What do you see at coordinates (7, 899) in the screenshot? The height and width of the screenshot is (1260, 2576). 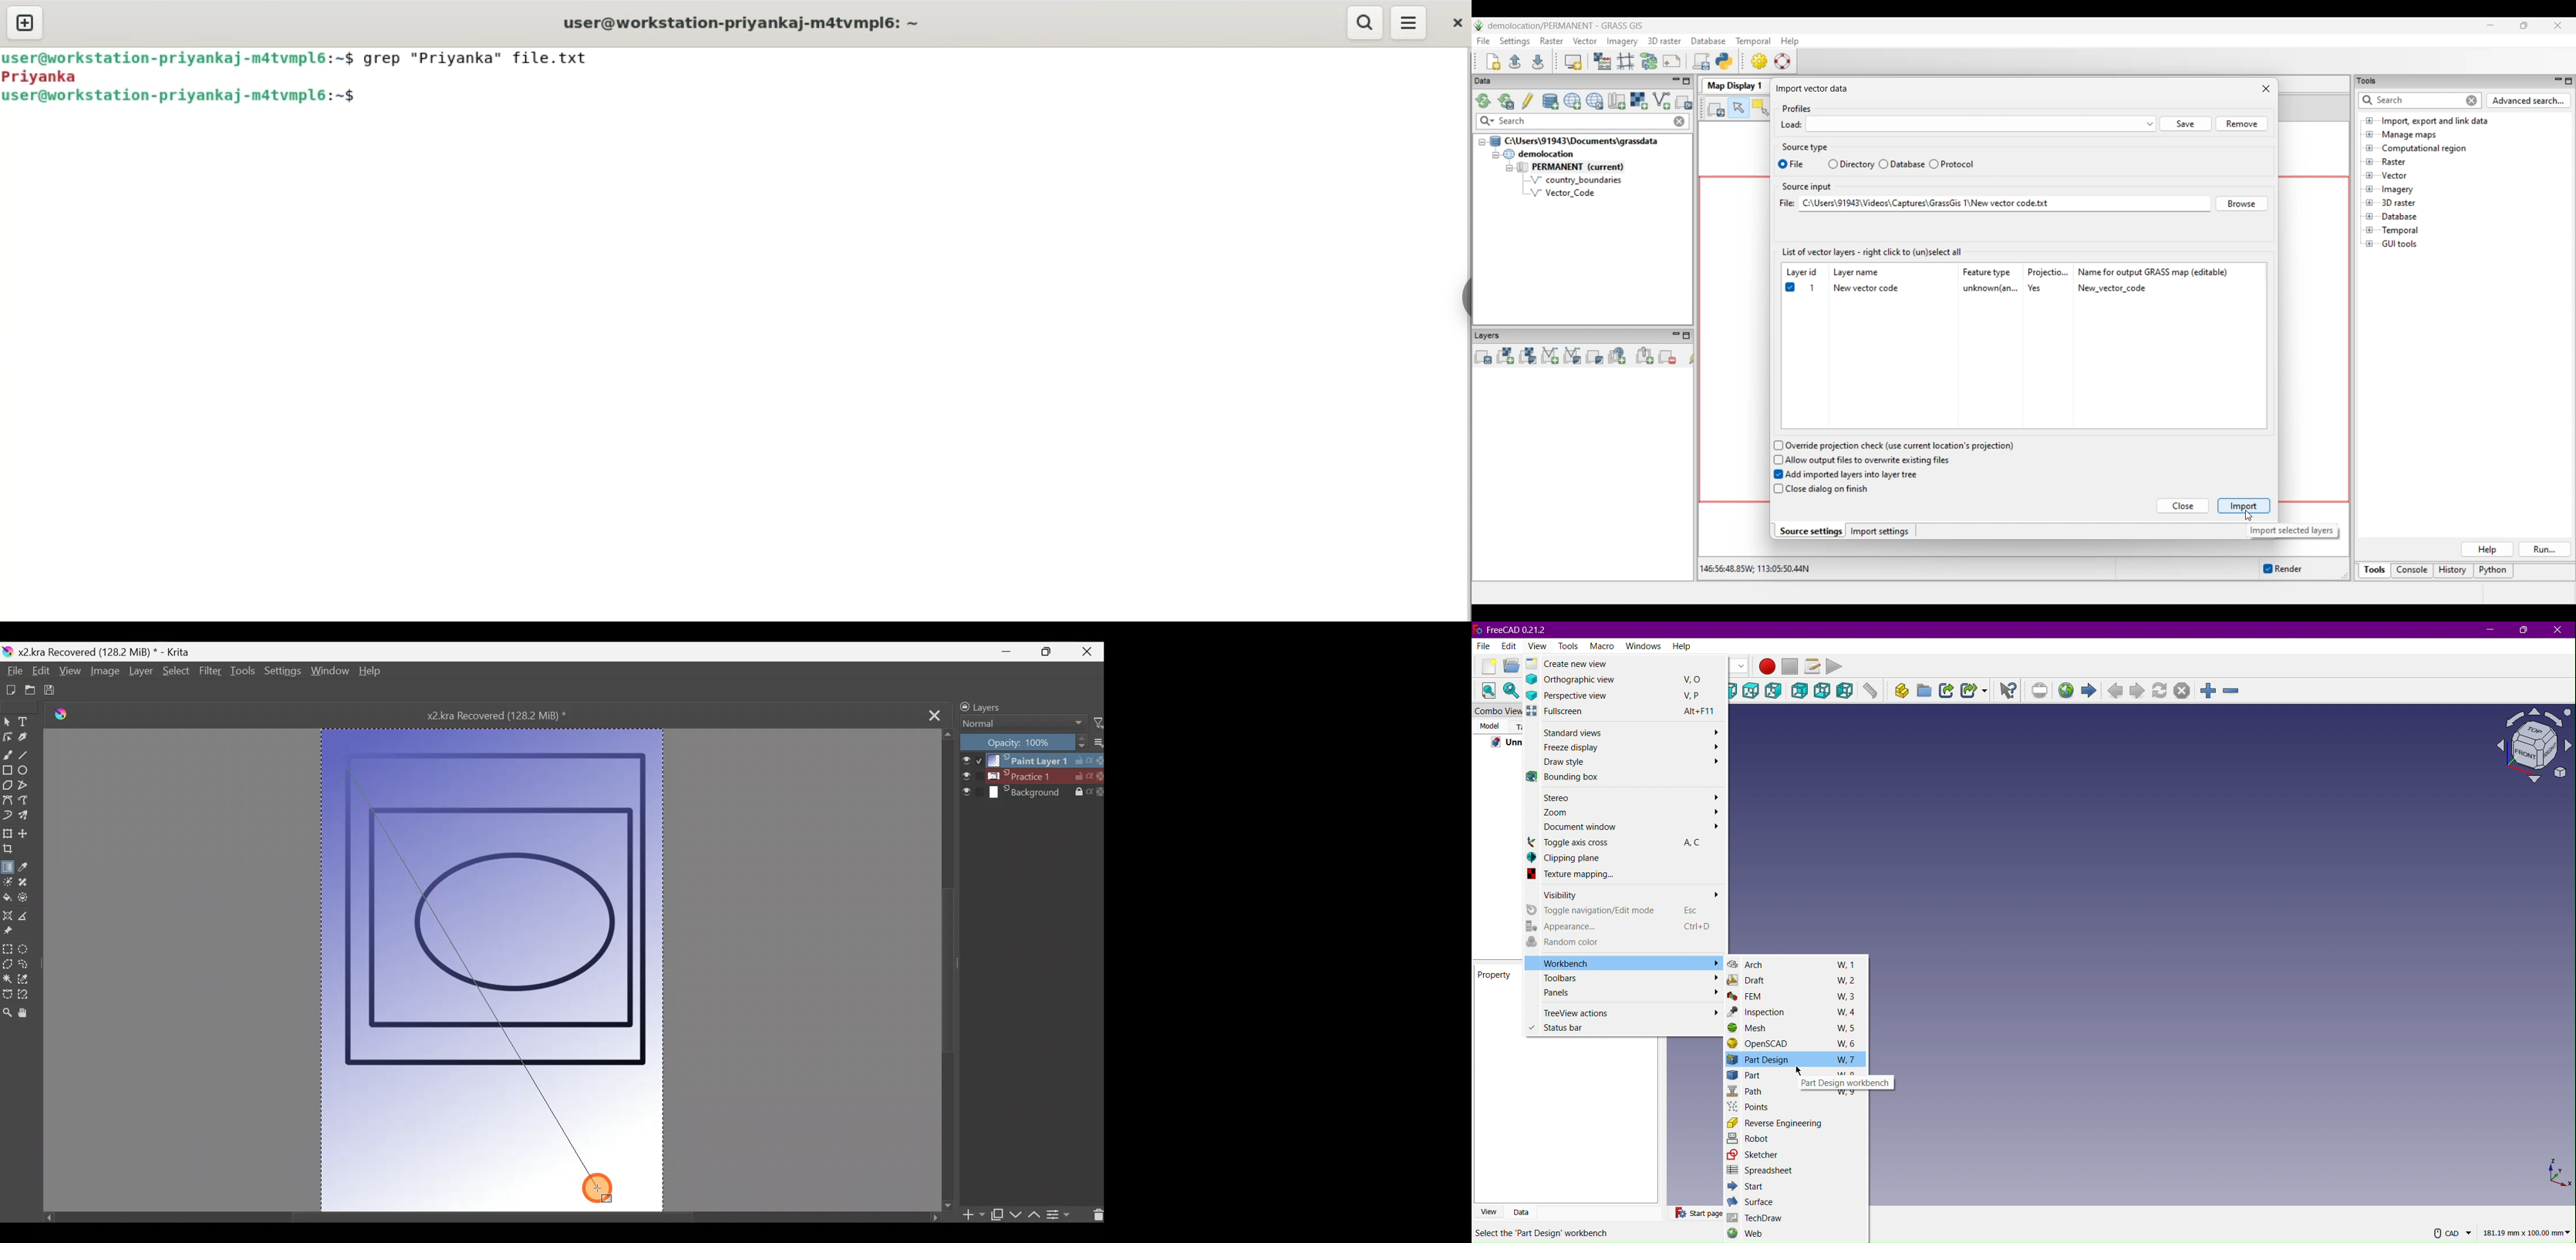 I see `Fill a contiguous area of colour with colour/fill a selection` at bounding box center [7, 899].